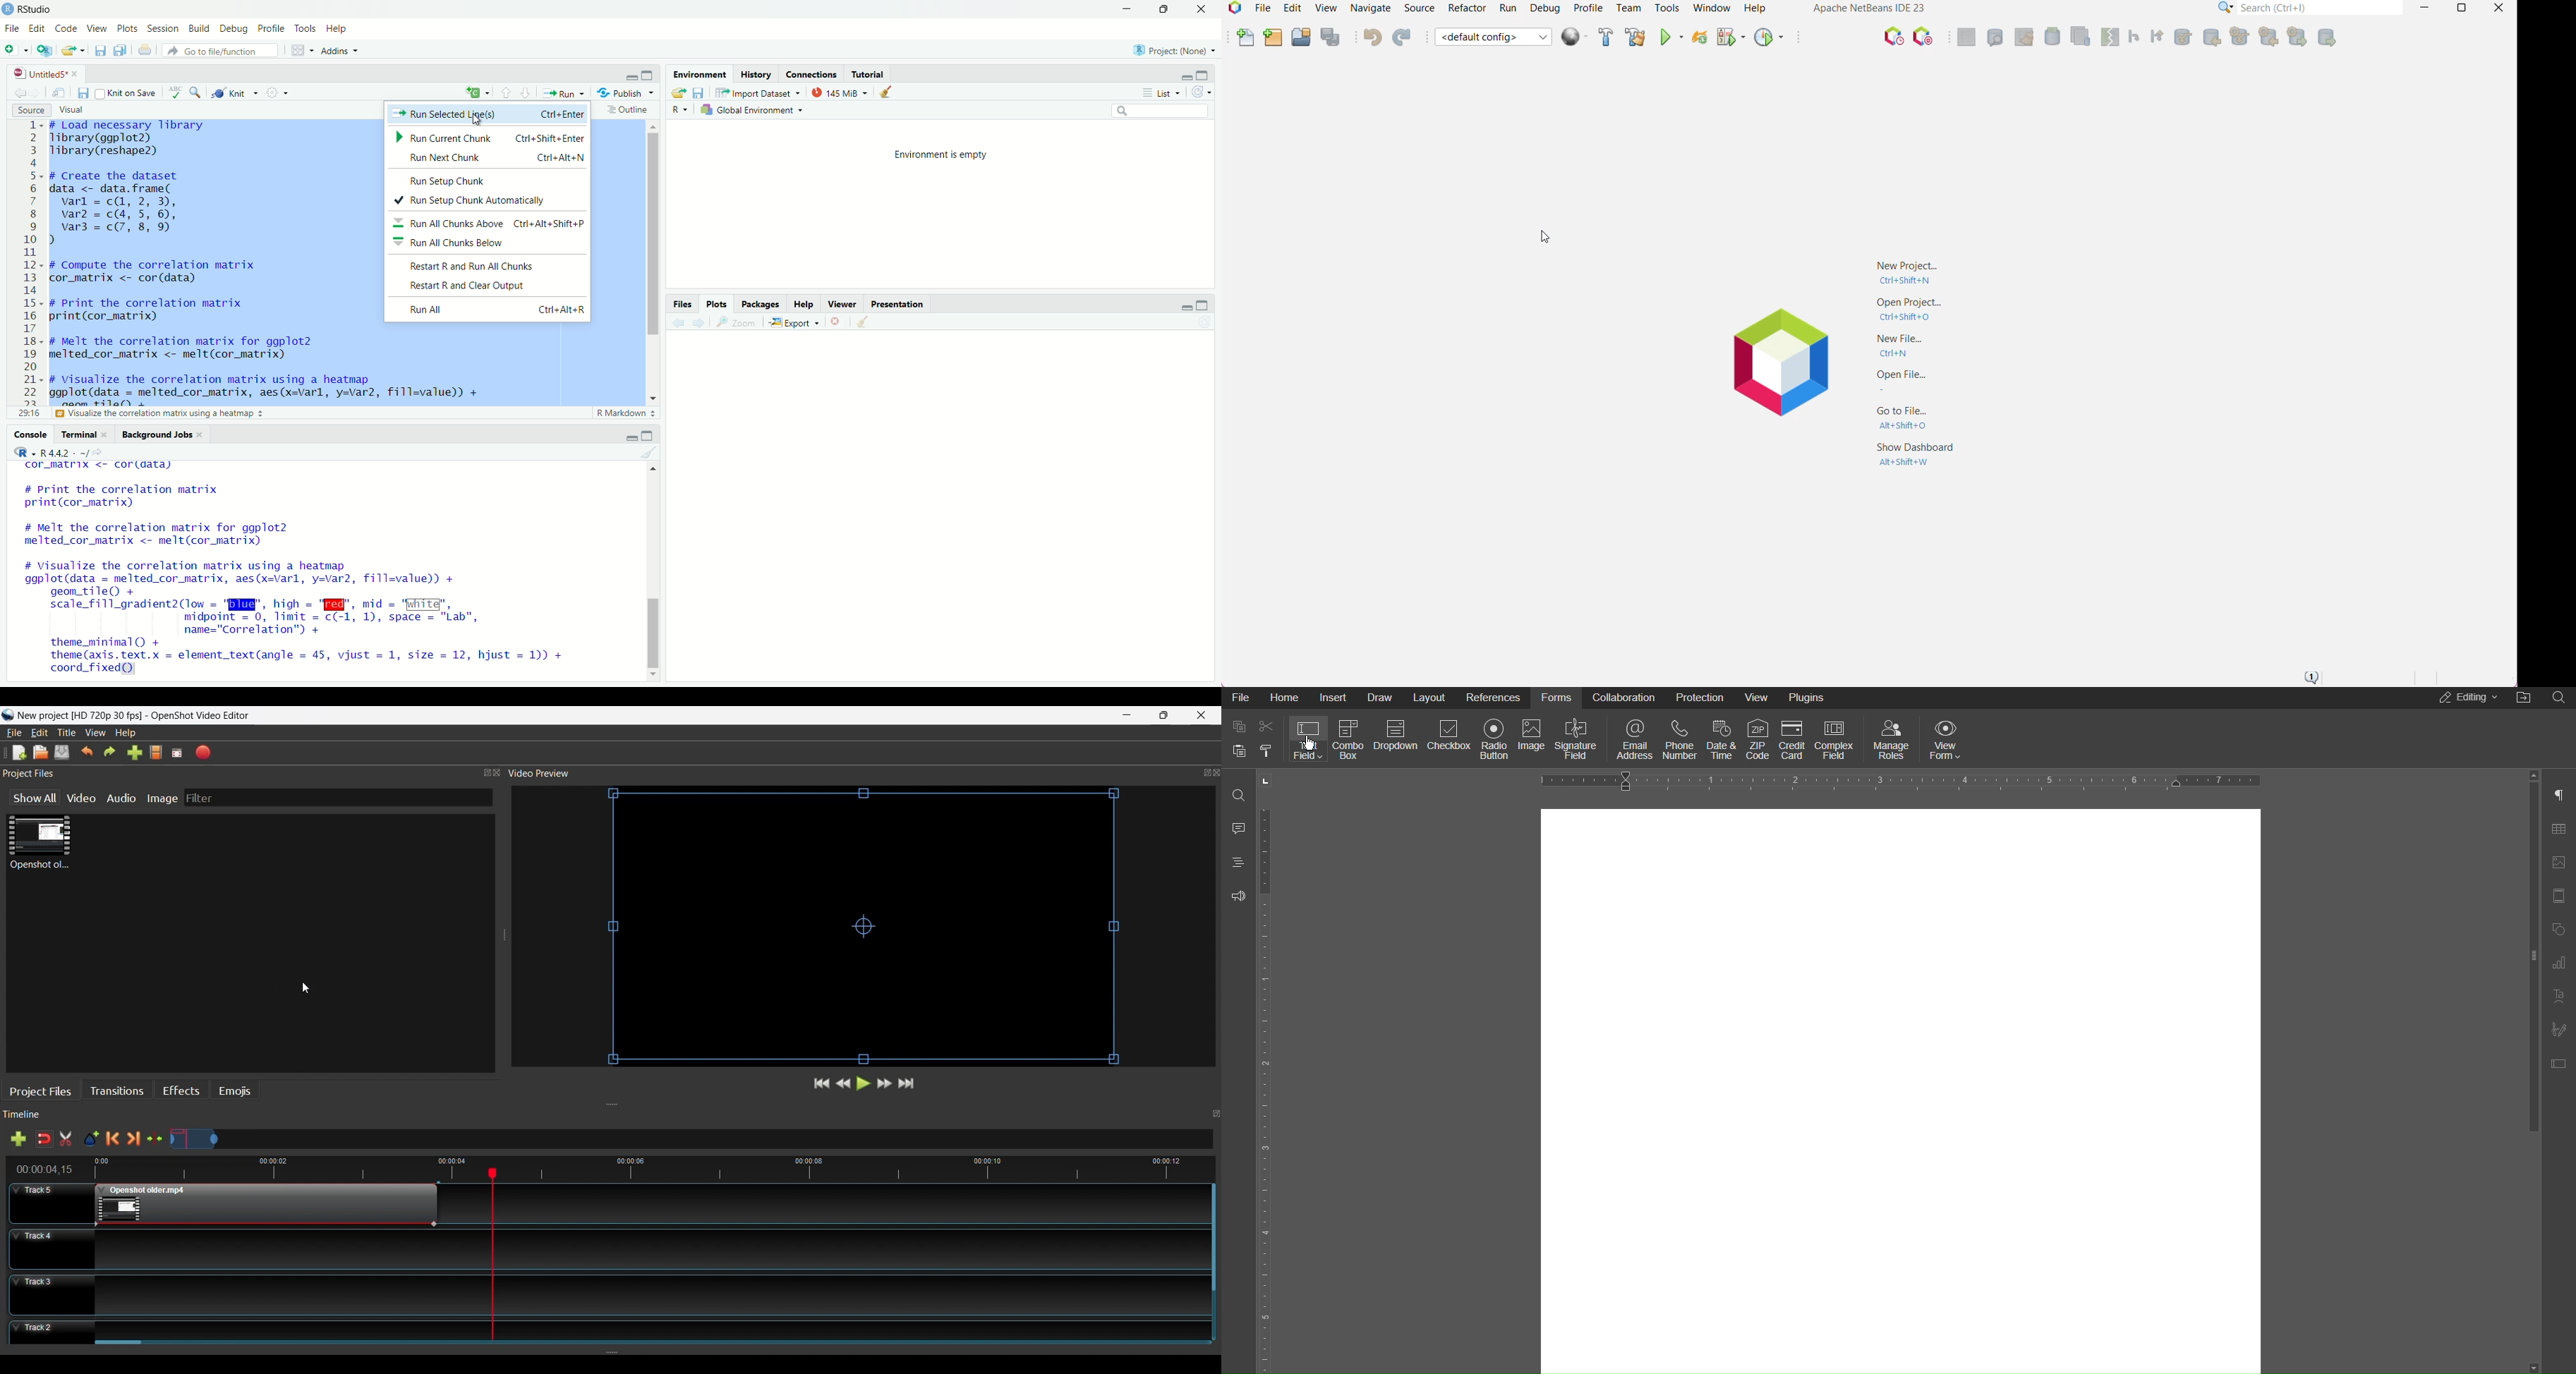  I want to click on maximize, so click(1163, 9).